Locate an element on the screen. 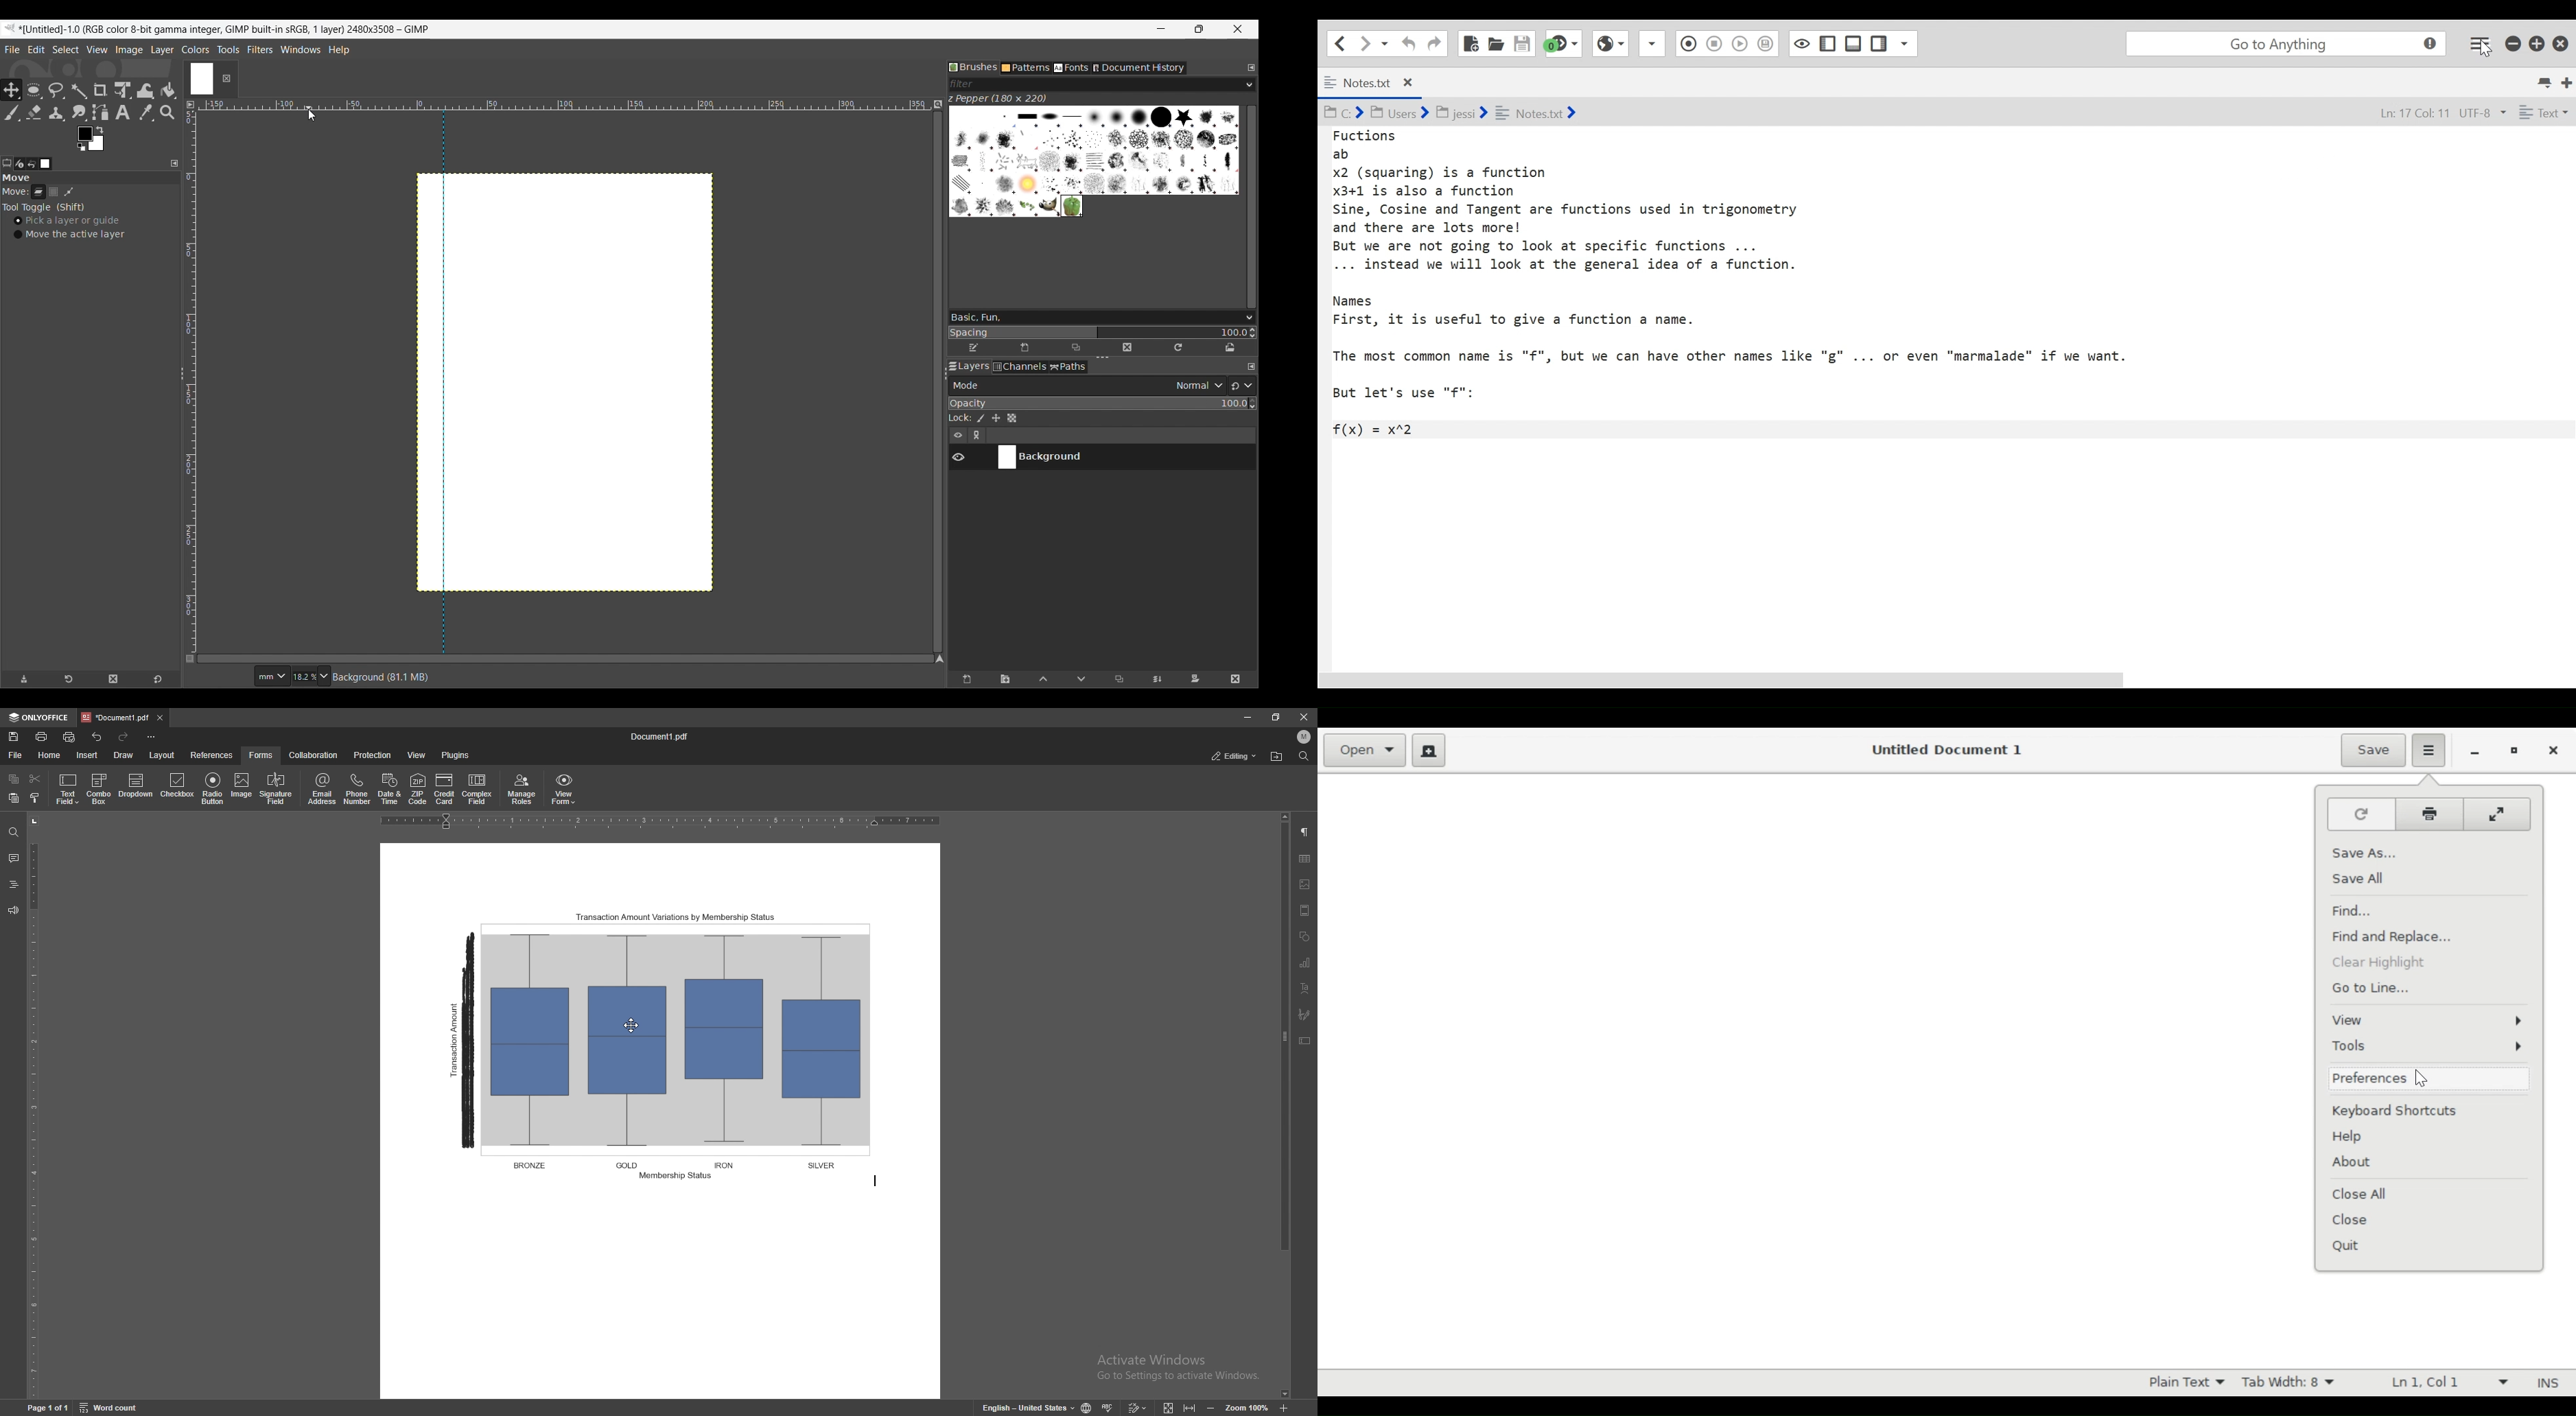 The image size is (2576, 1428). About is located at coordinates (2354, 1163).